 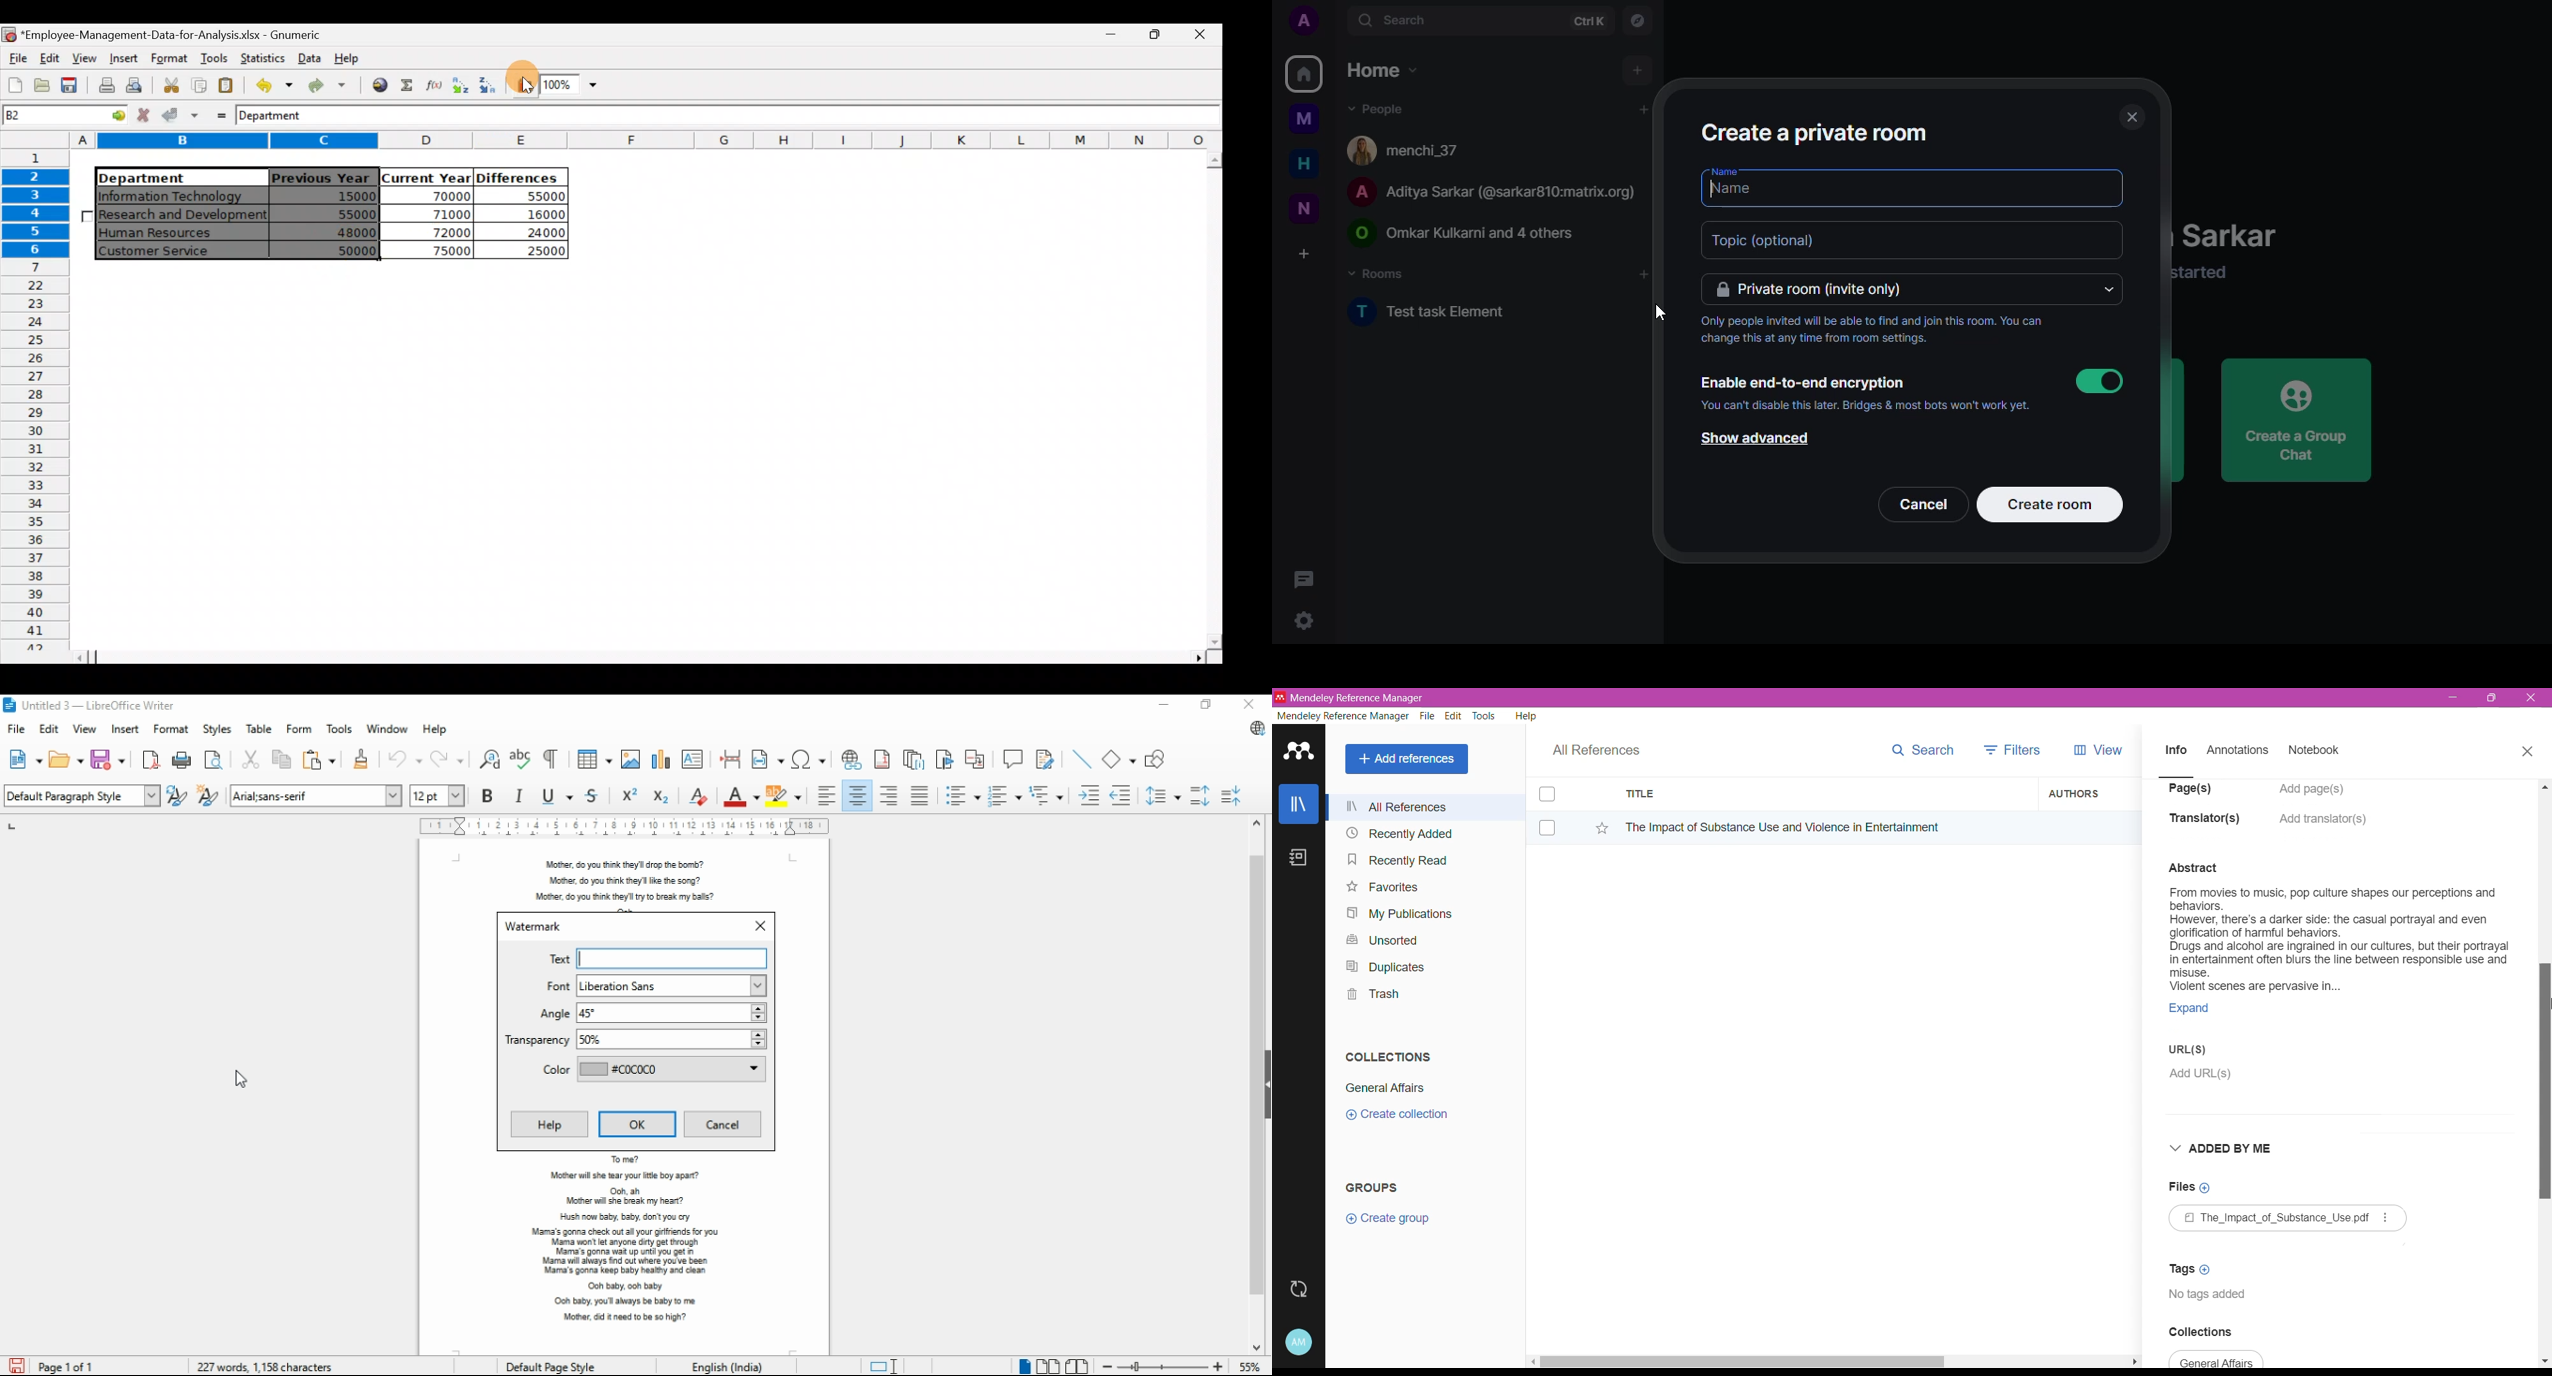 I want to click on insert image, so click(x=632, y=759).